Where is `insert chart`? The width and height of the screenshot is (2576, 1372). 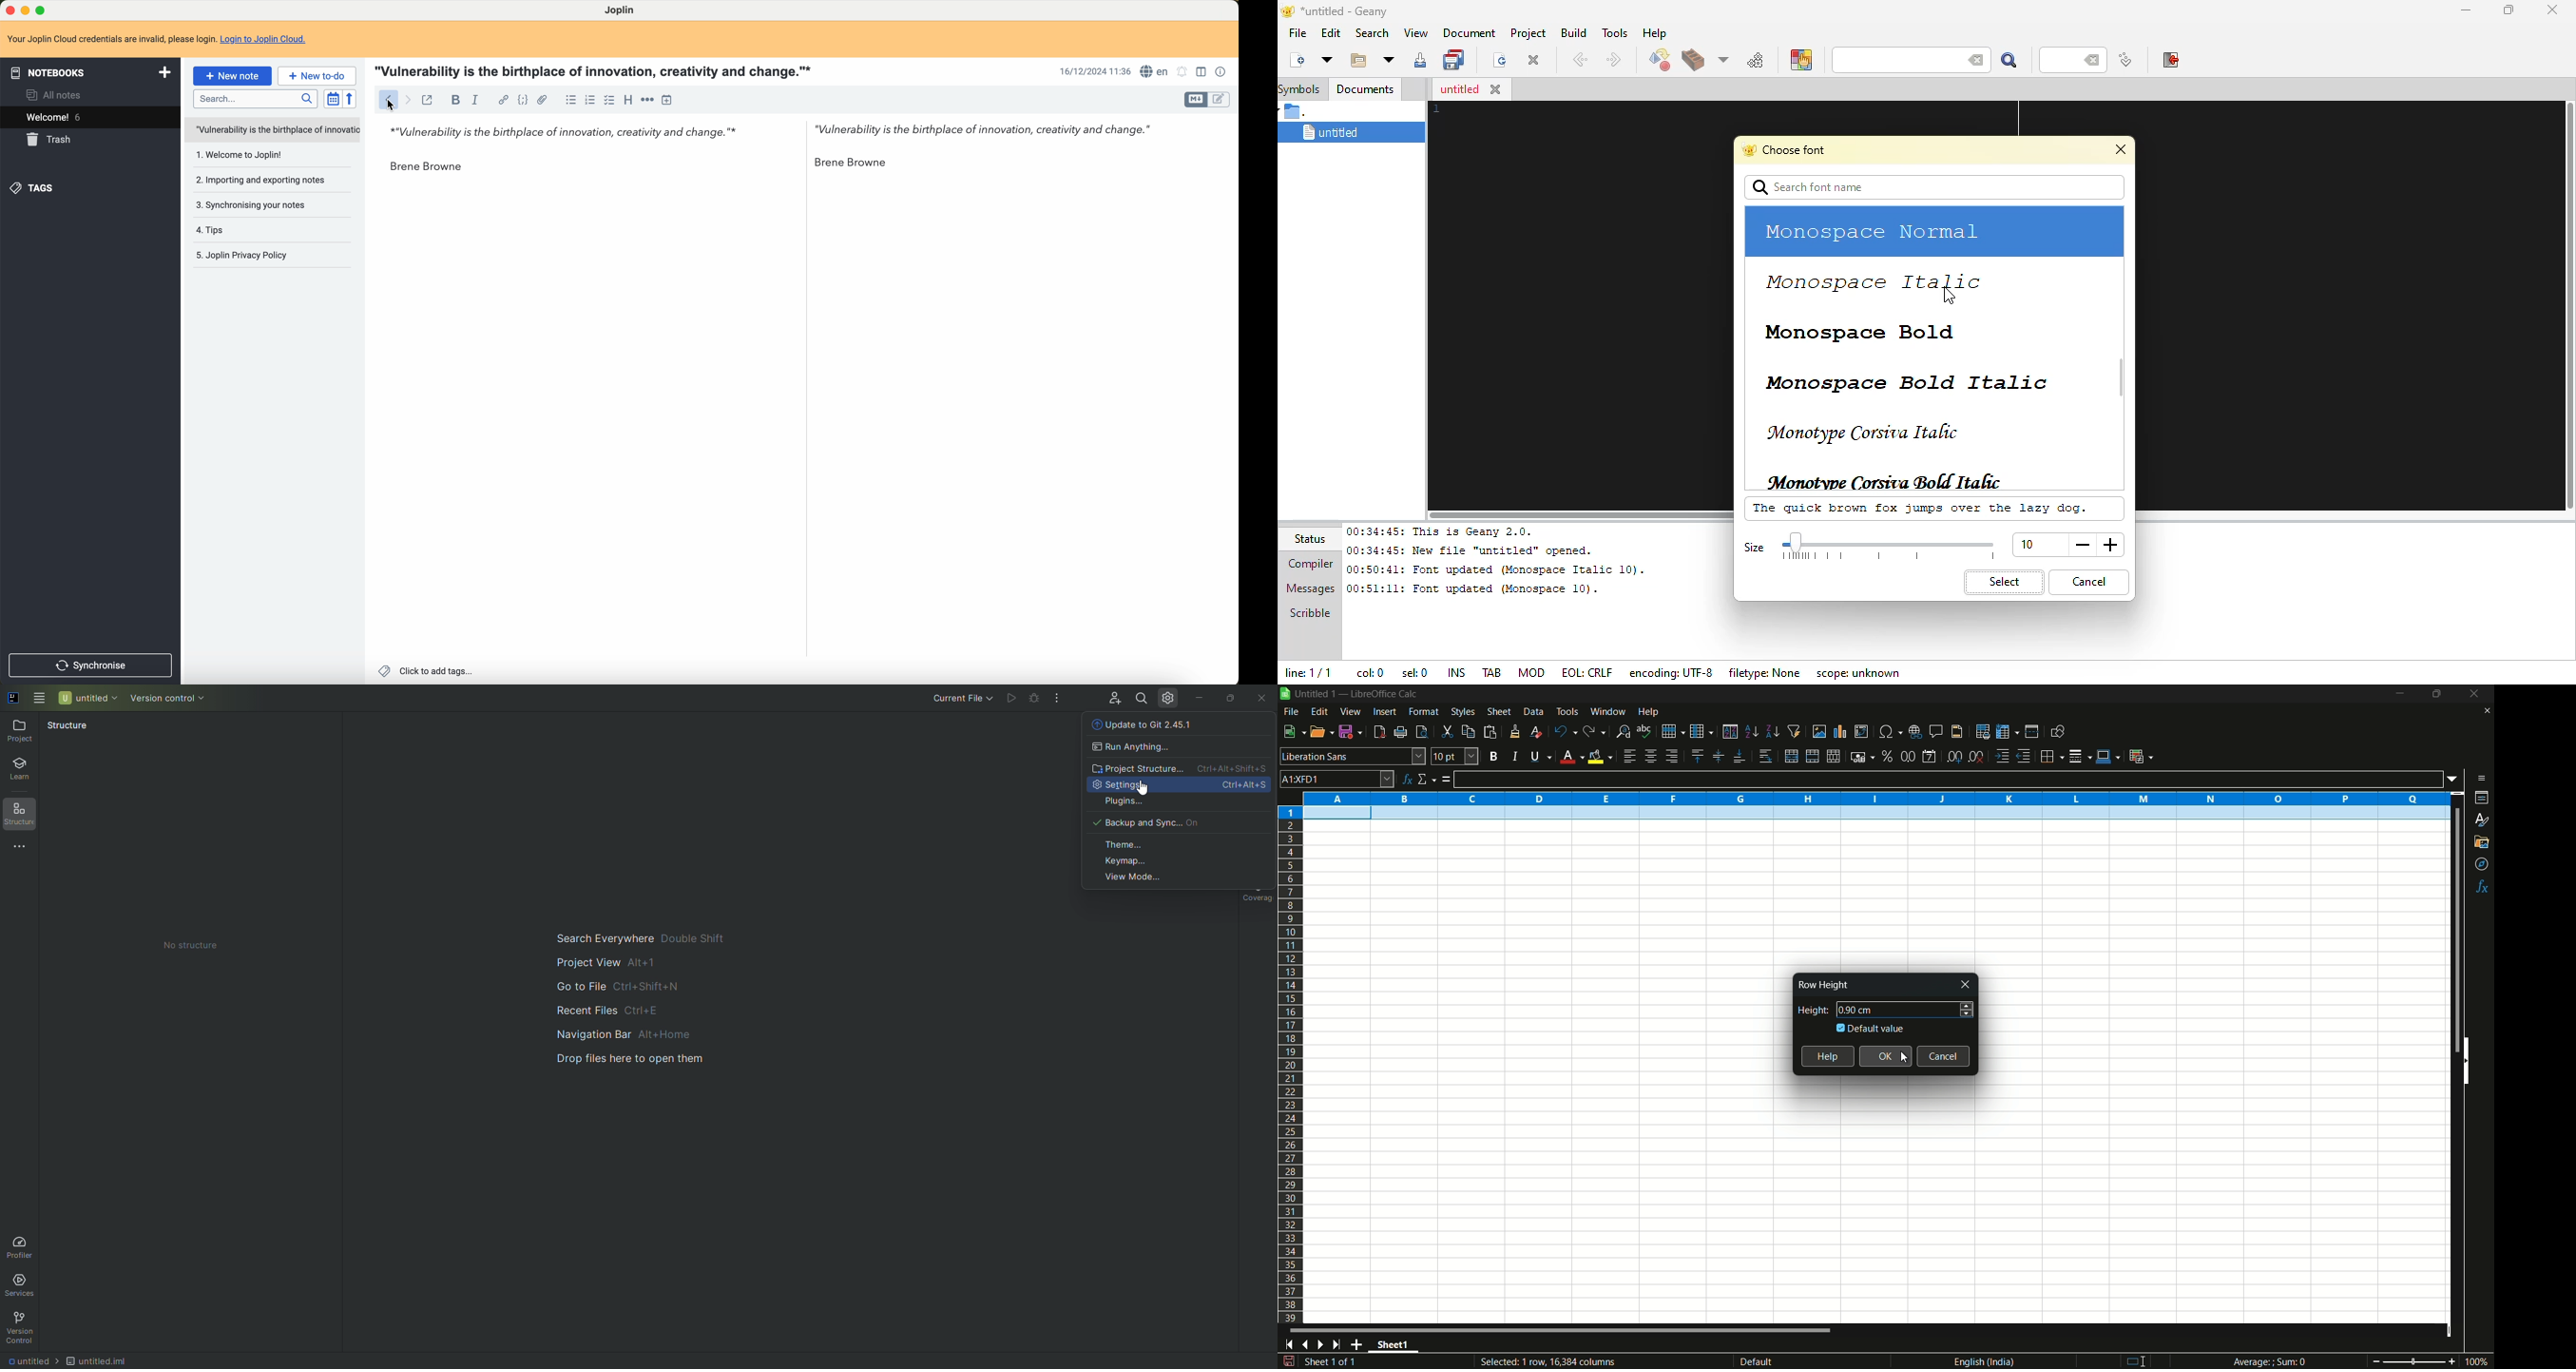 insert chart is located at coordinates (1840, 731).